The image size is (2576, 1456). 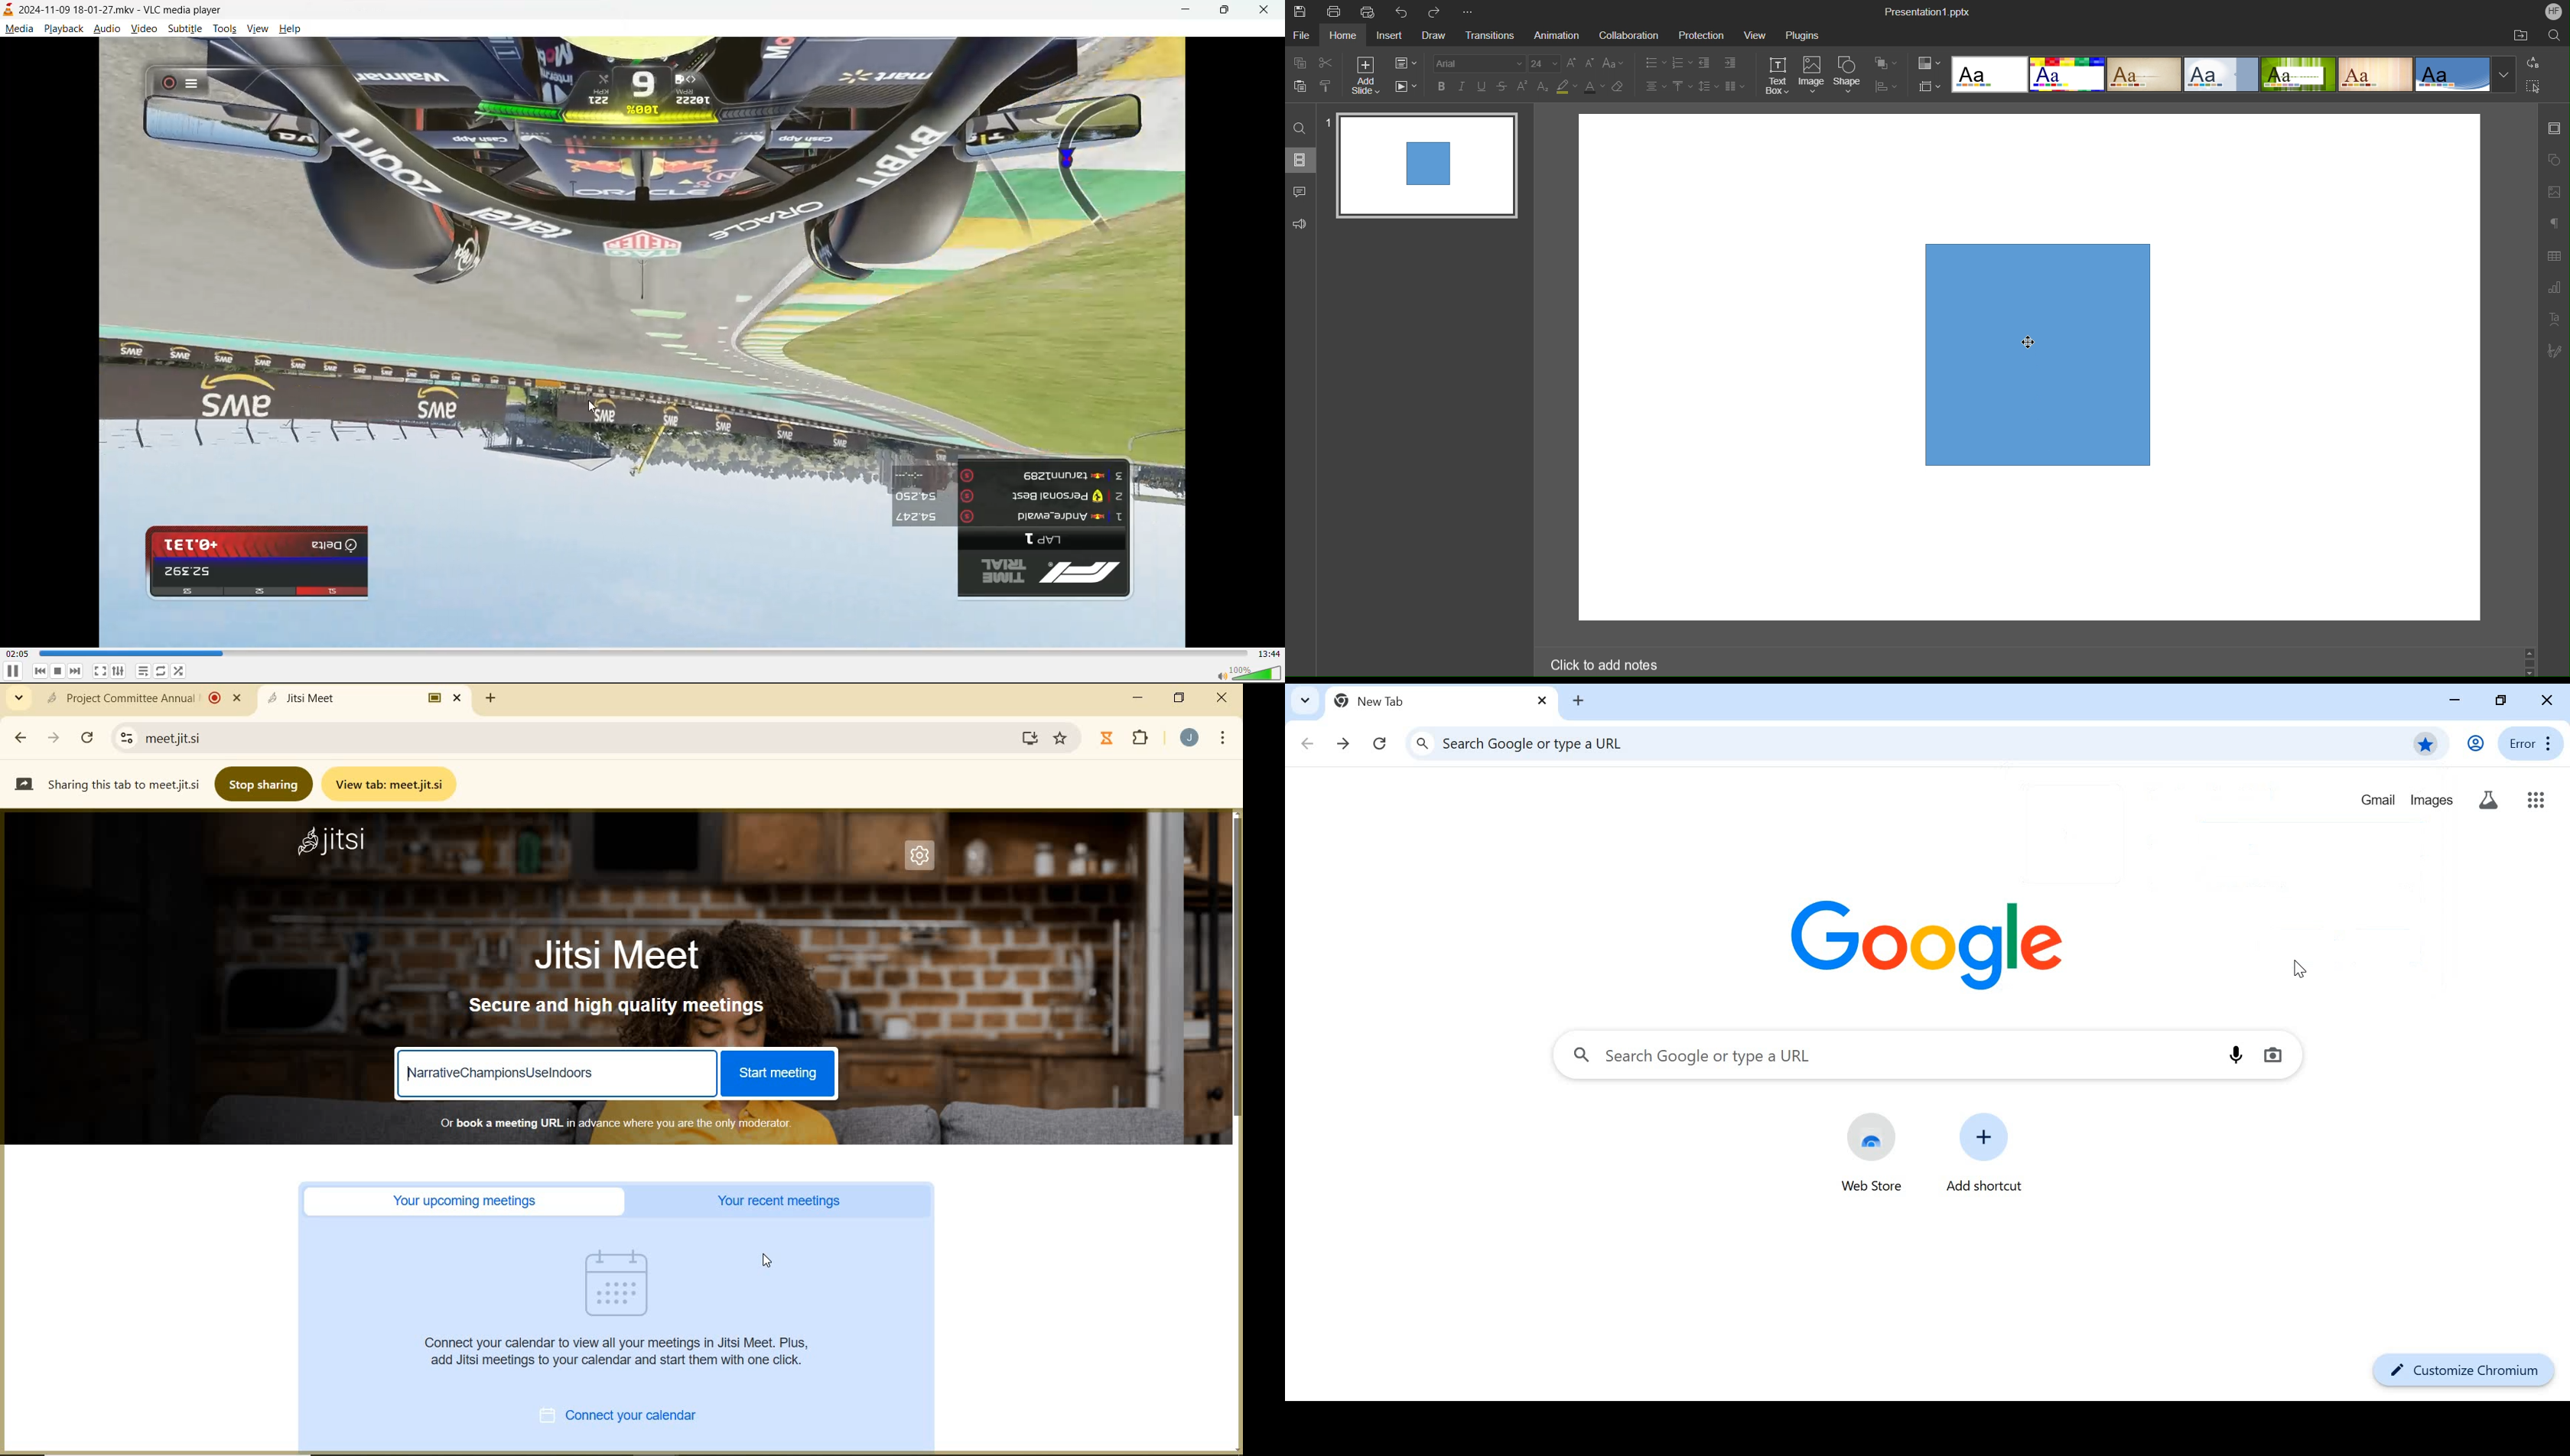 I want to click on Quick Print, so click(x=1367, y=10).